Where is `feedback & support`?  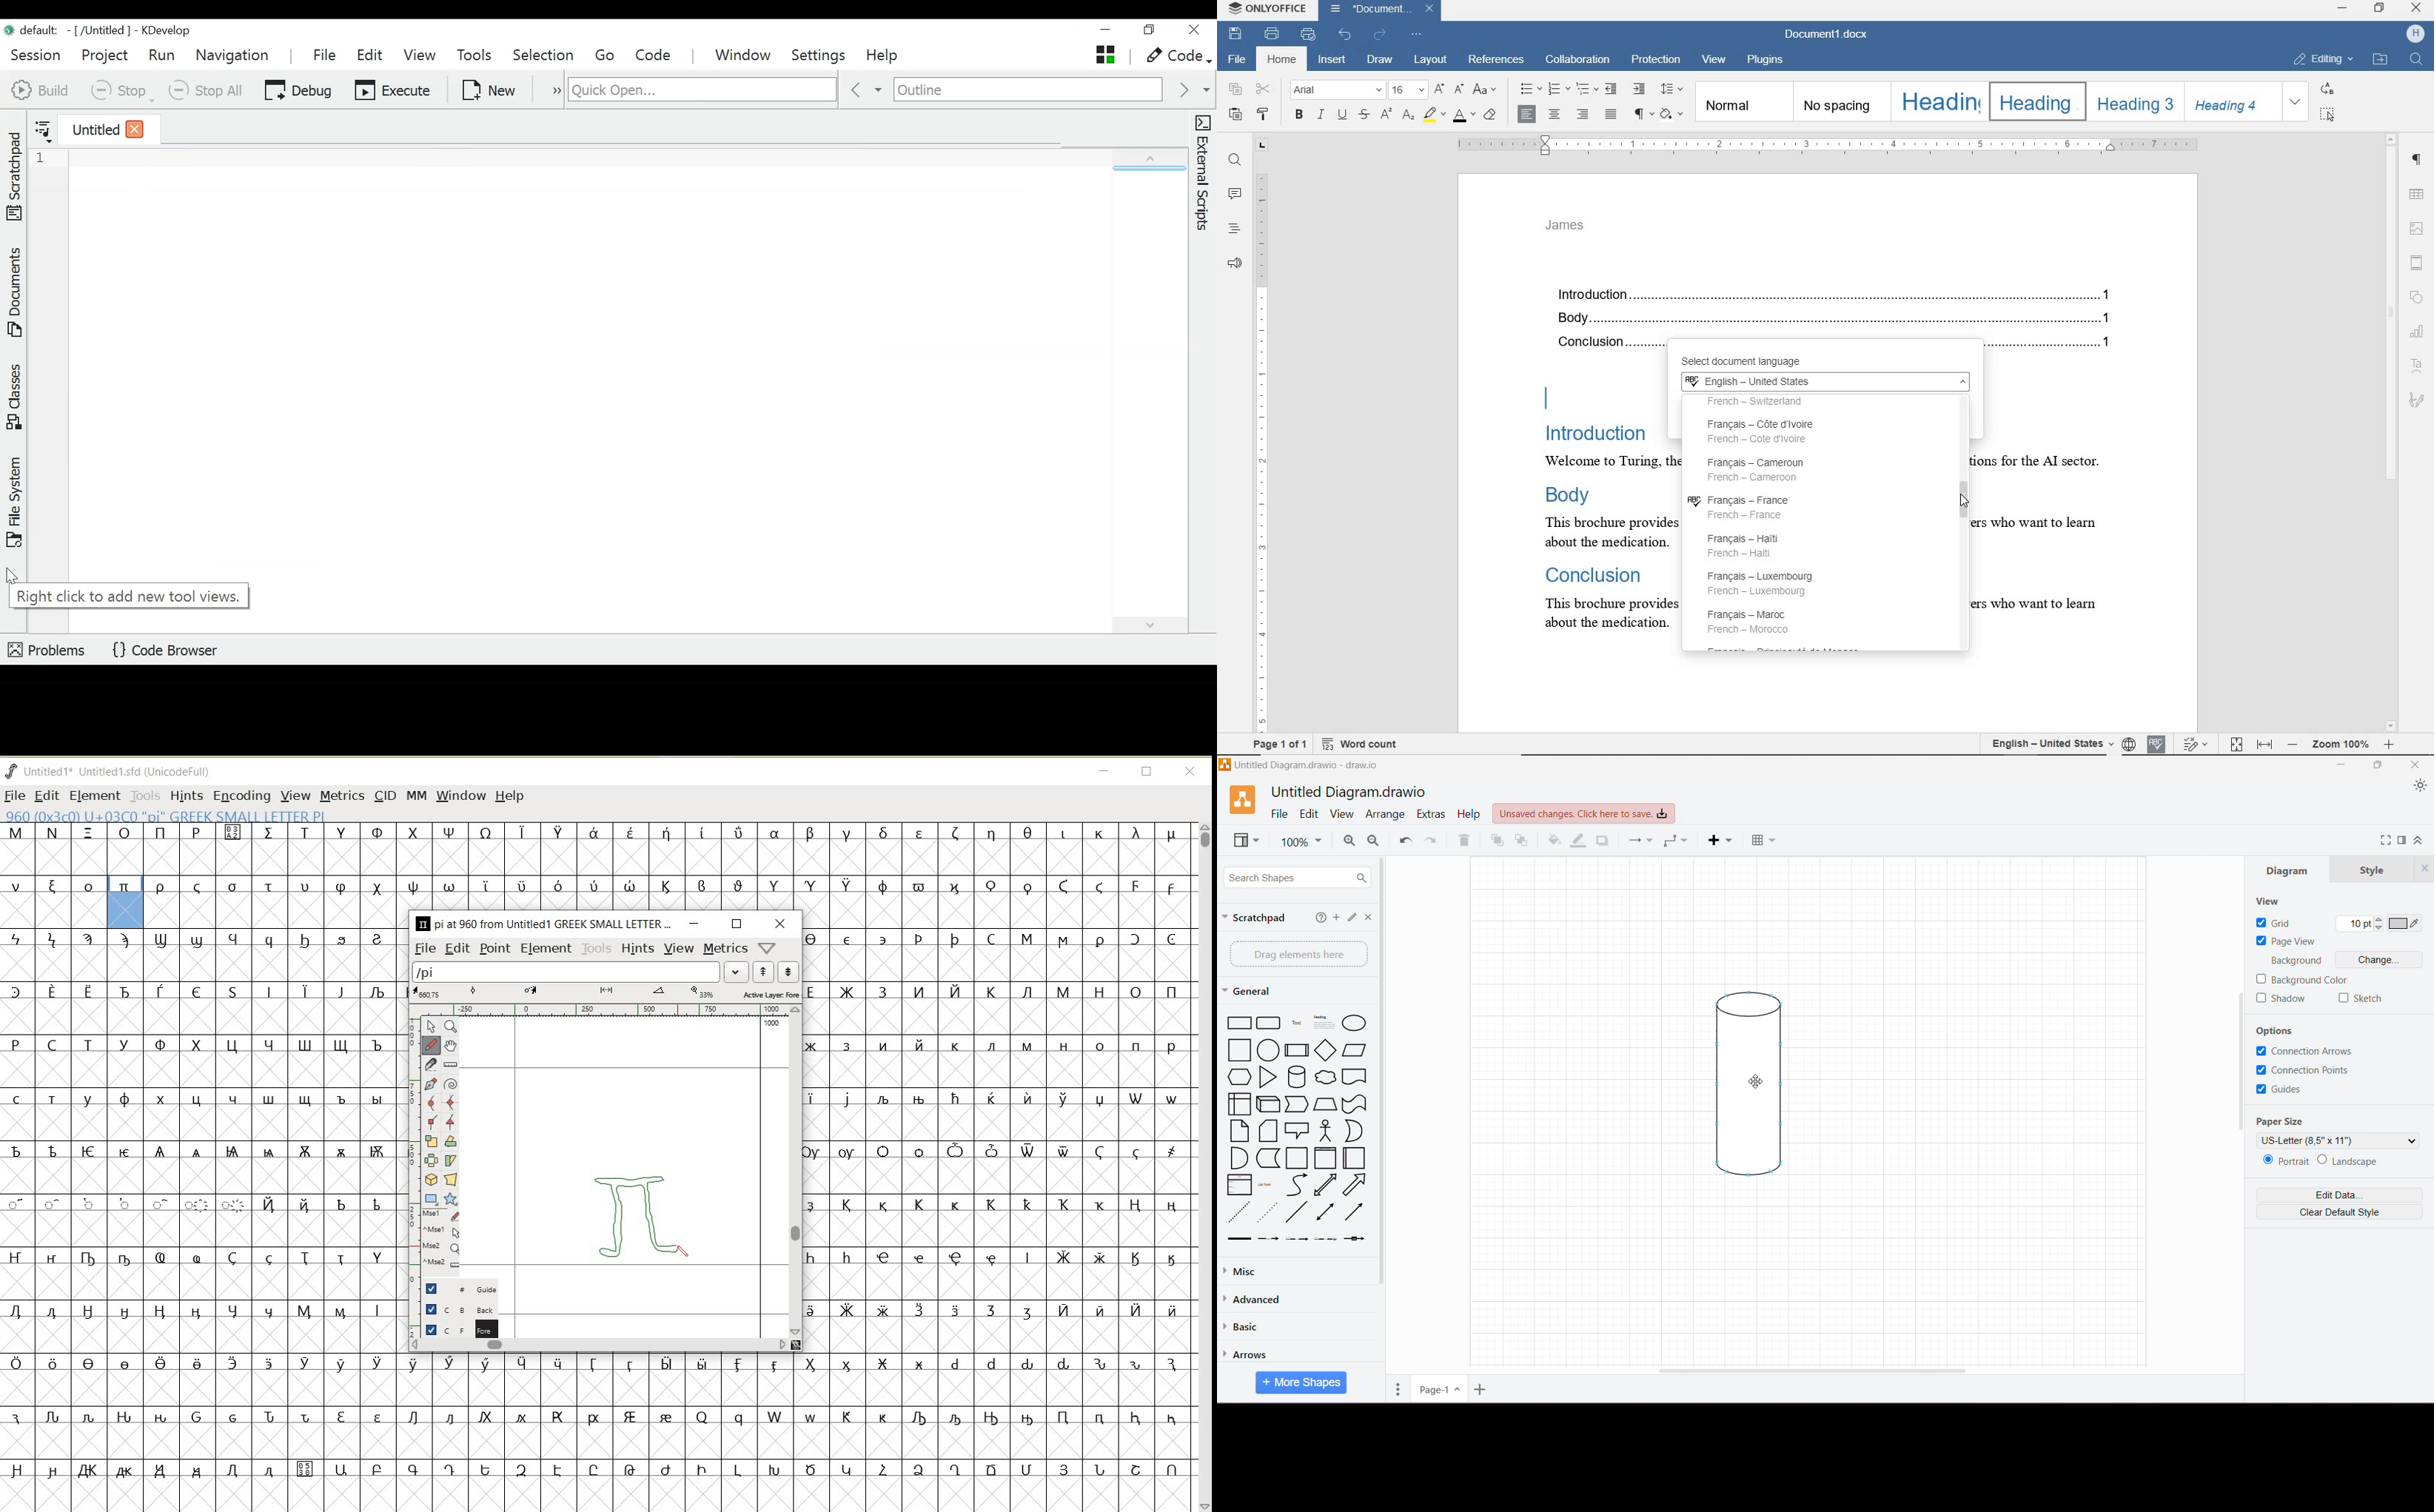 feedback & support is located at coordinates (1233, 263).